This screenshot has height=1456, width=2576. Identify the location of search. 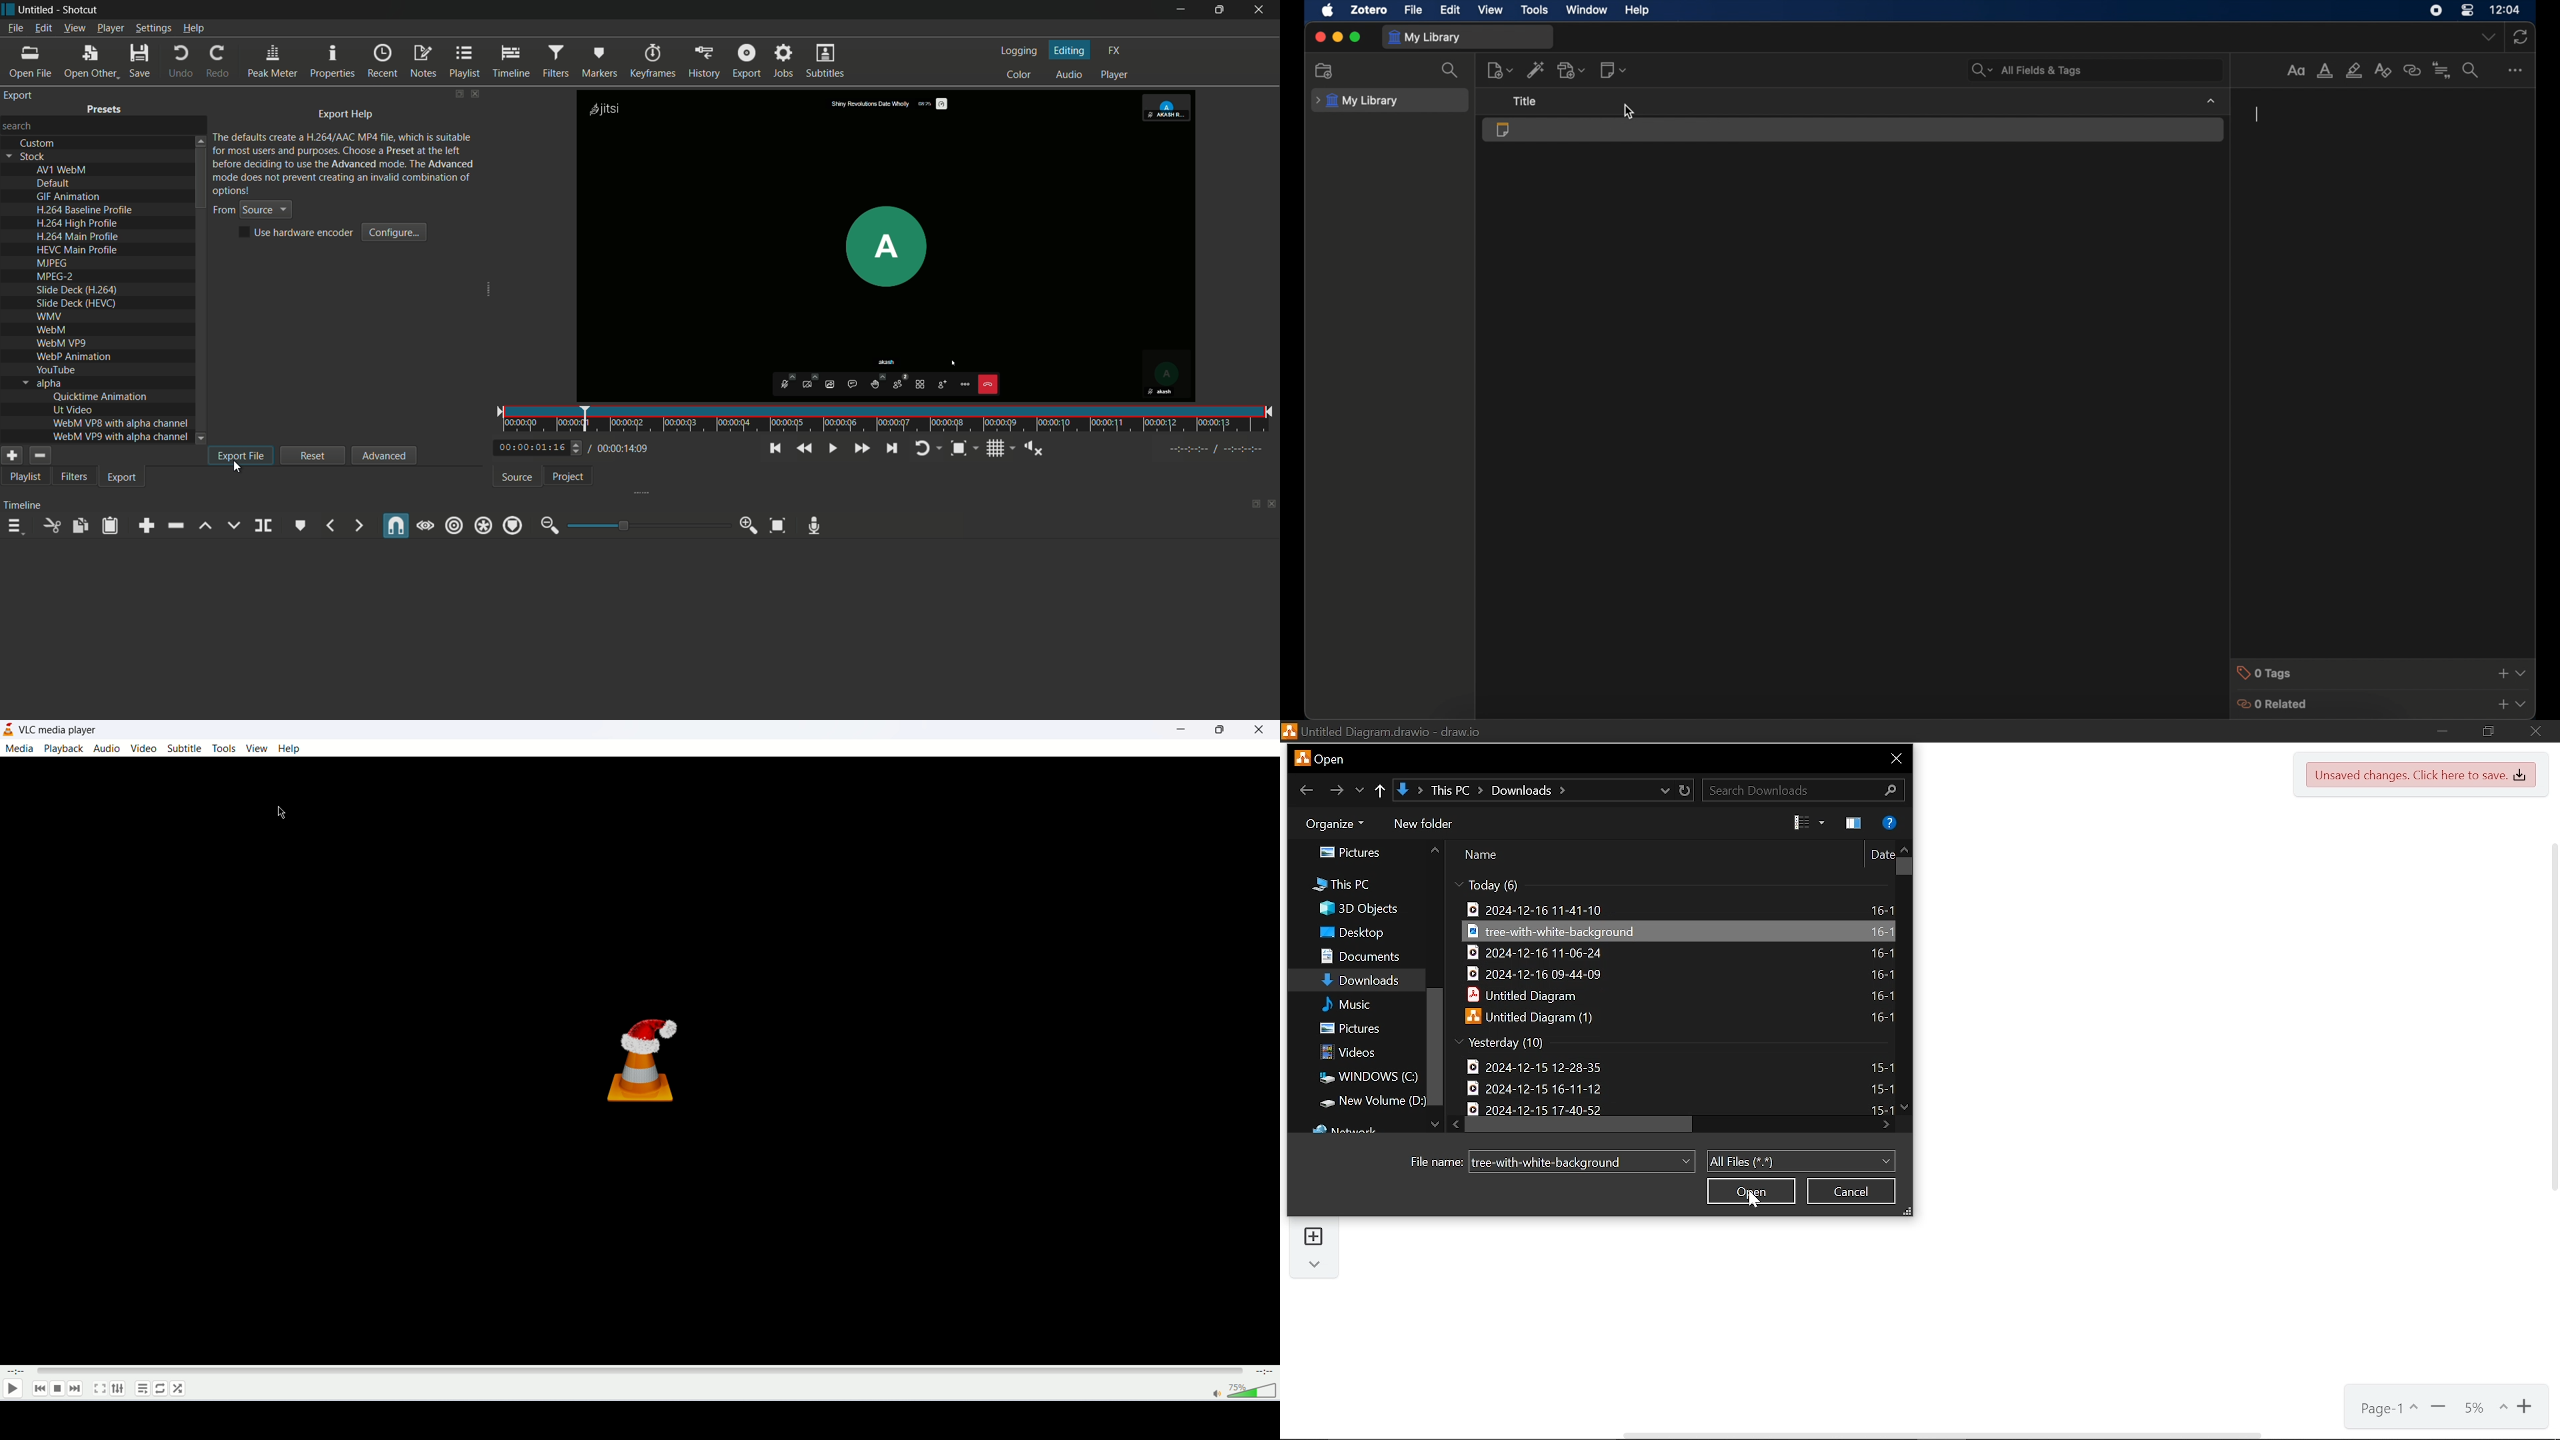
(2029, 70).